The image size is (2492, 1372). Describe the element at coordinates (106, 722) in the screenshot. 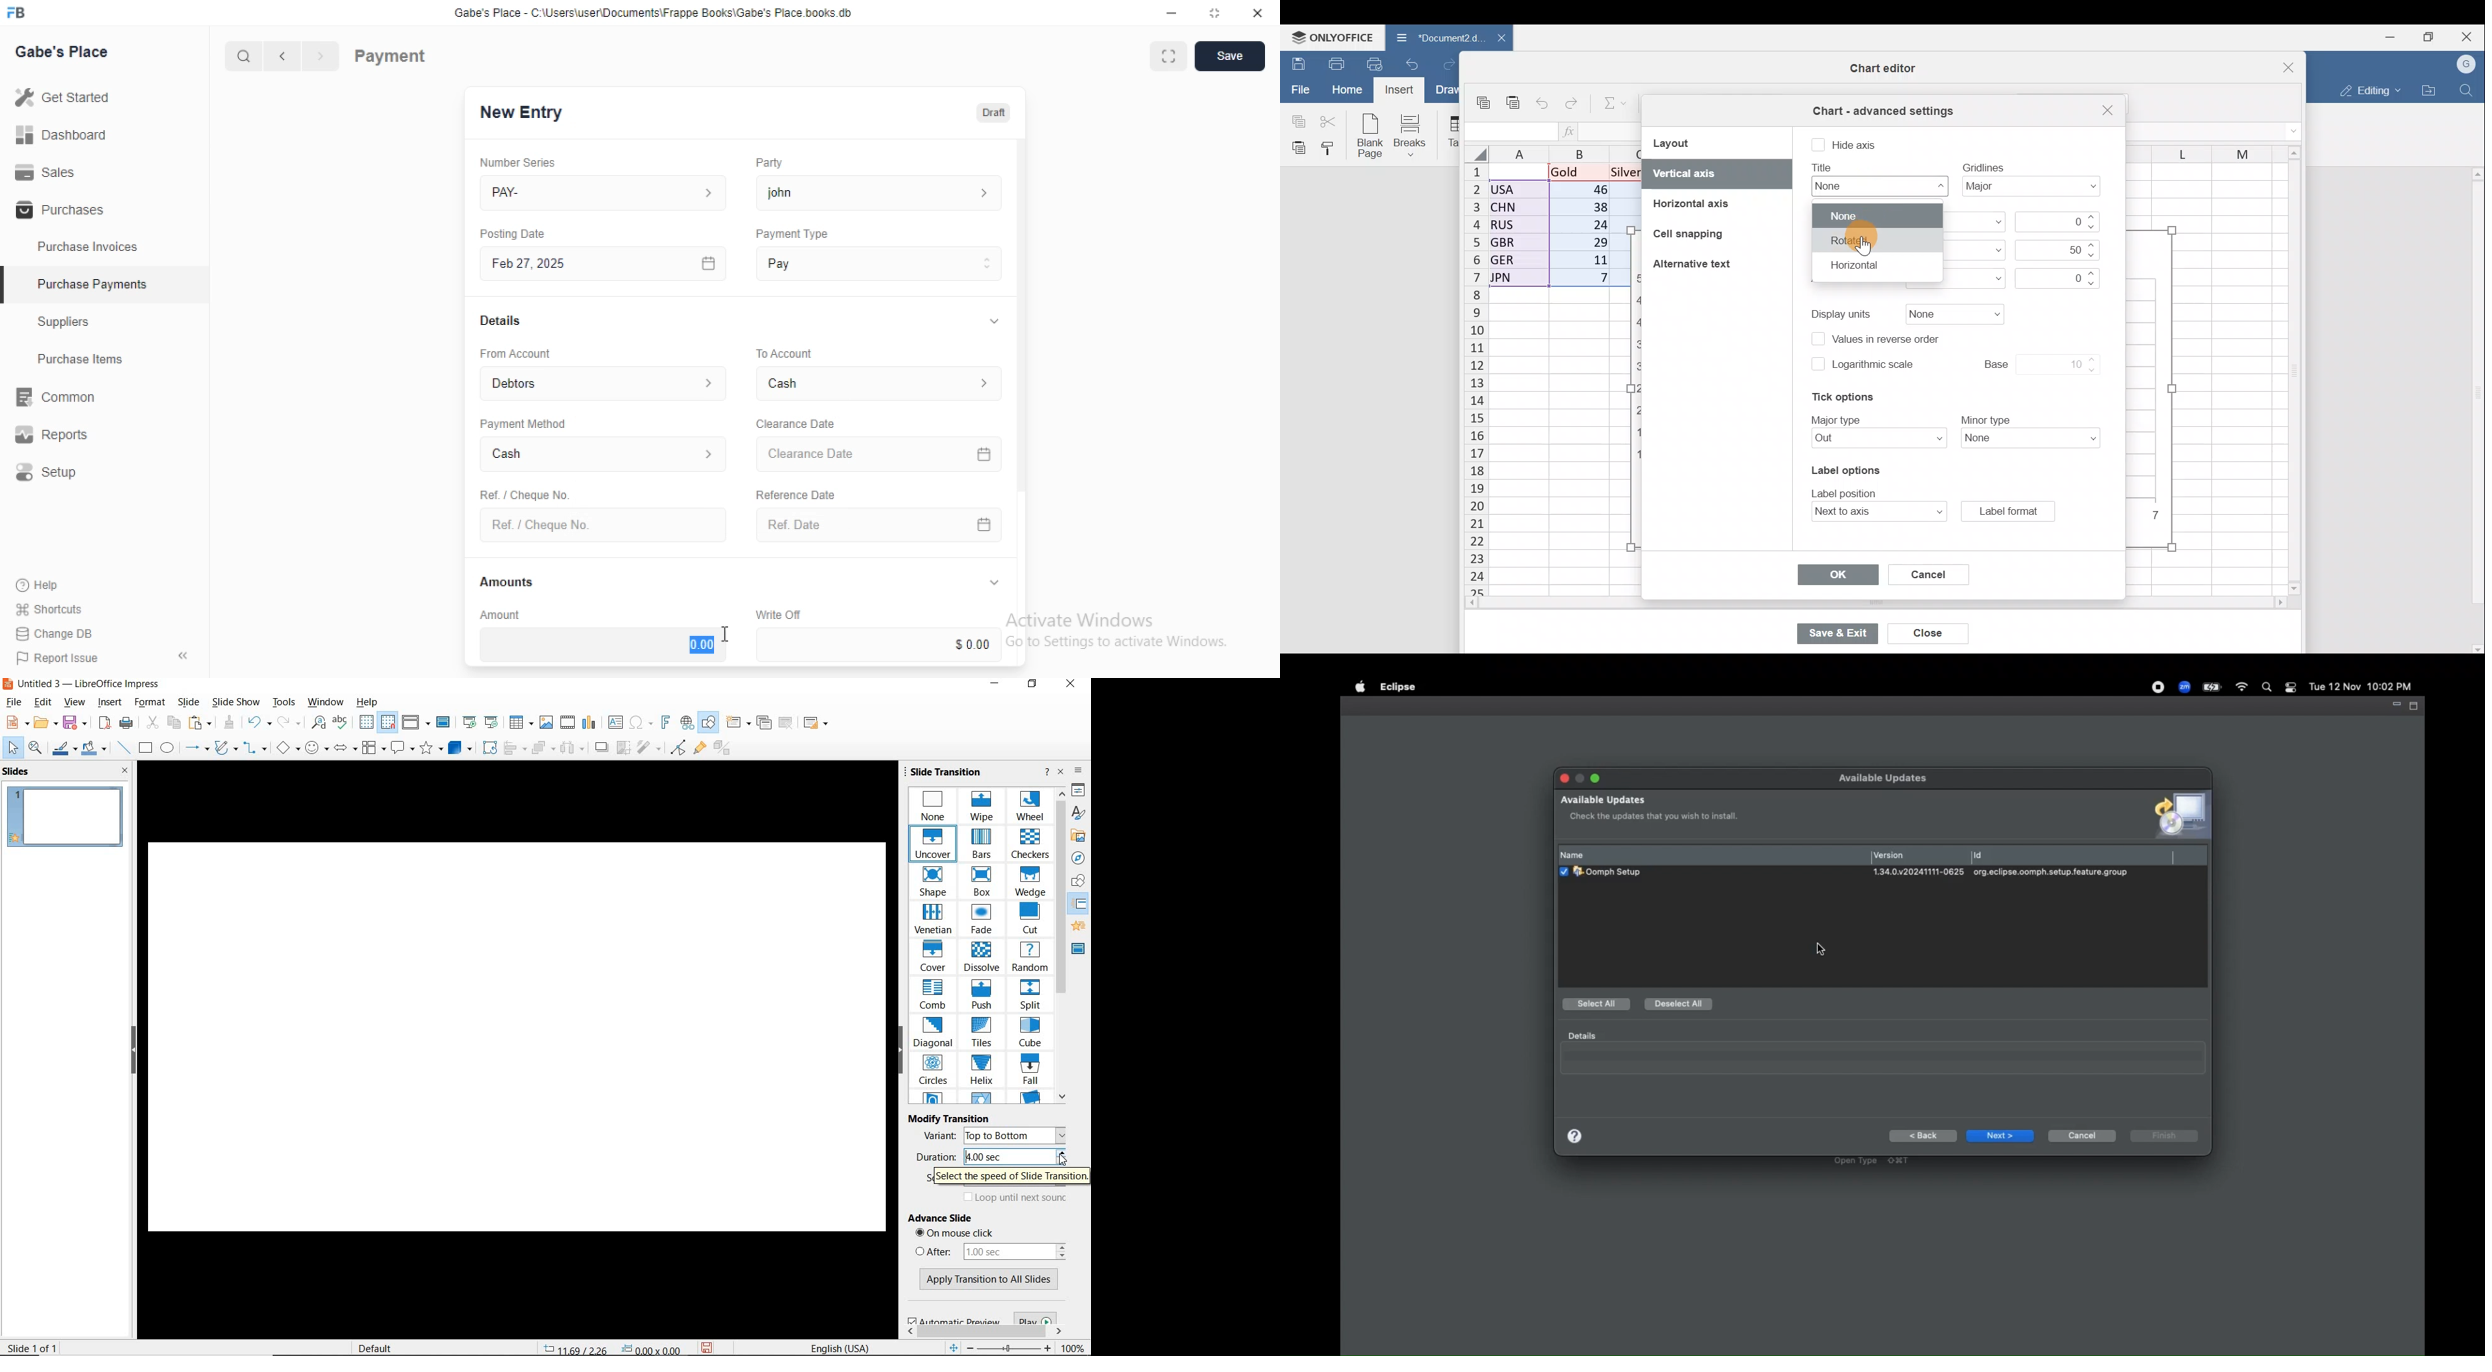

I see `EXPORT DIRECTLY AS PDF` at that location.